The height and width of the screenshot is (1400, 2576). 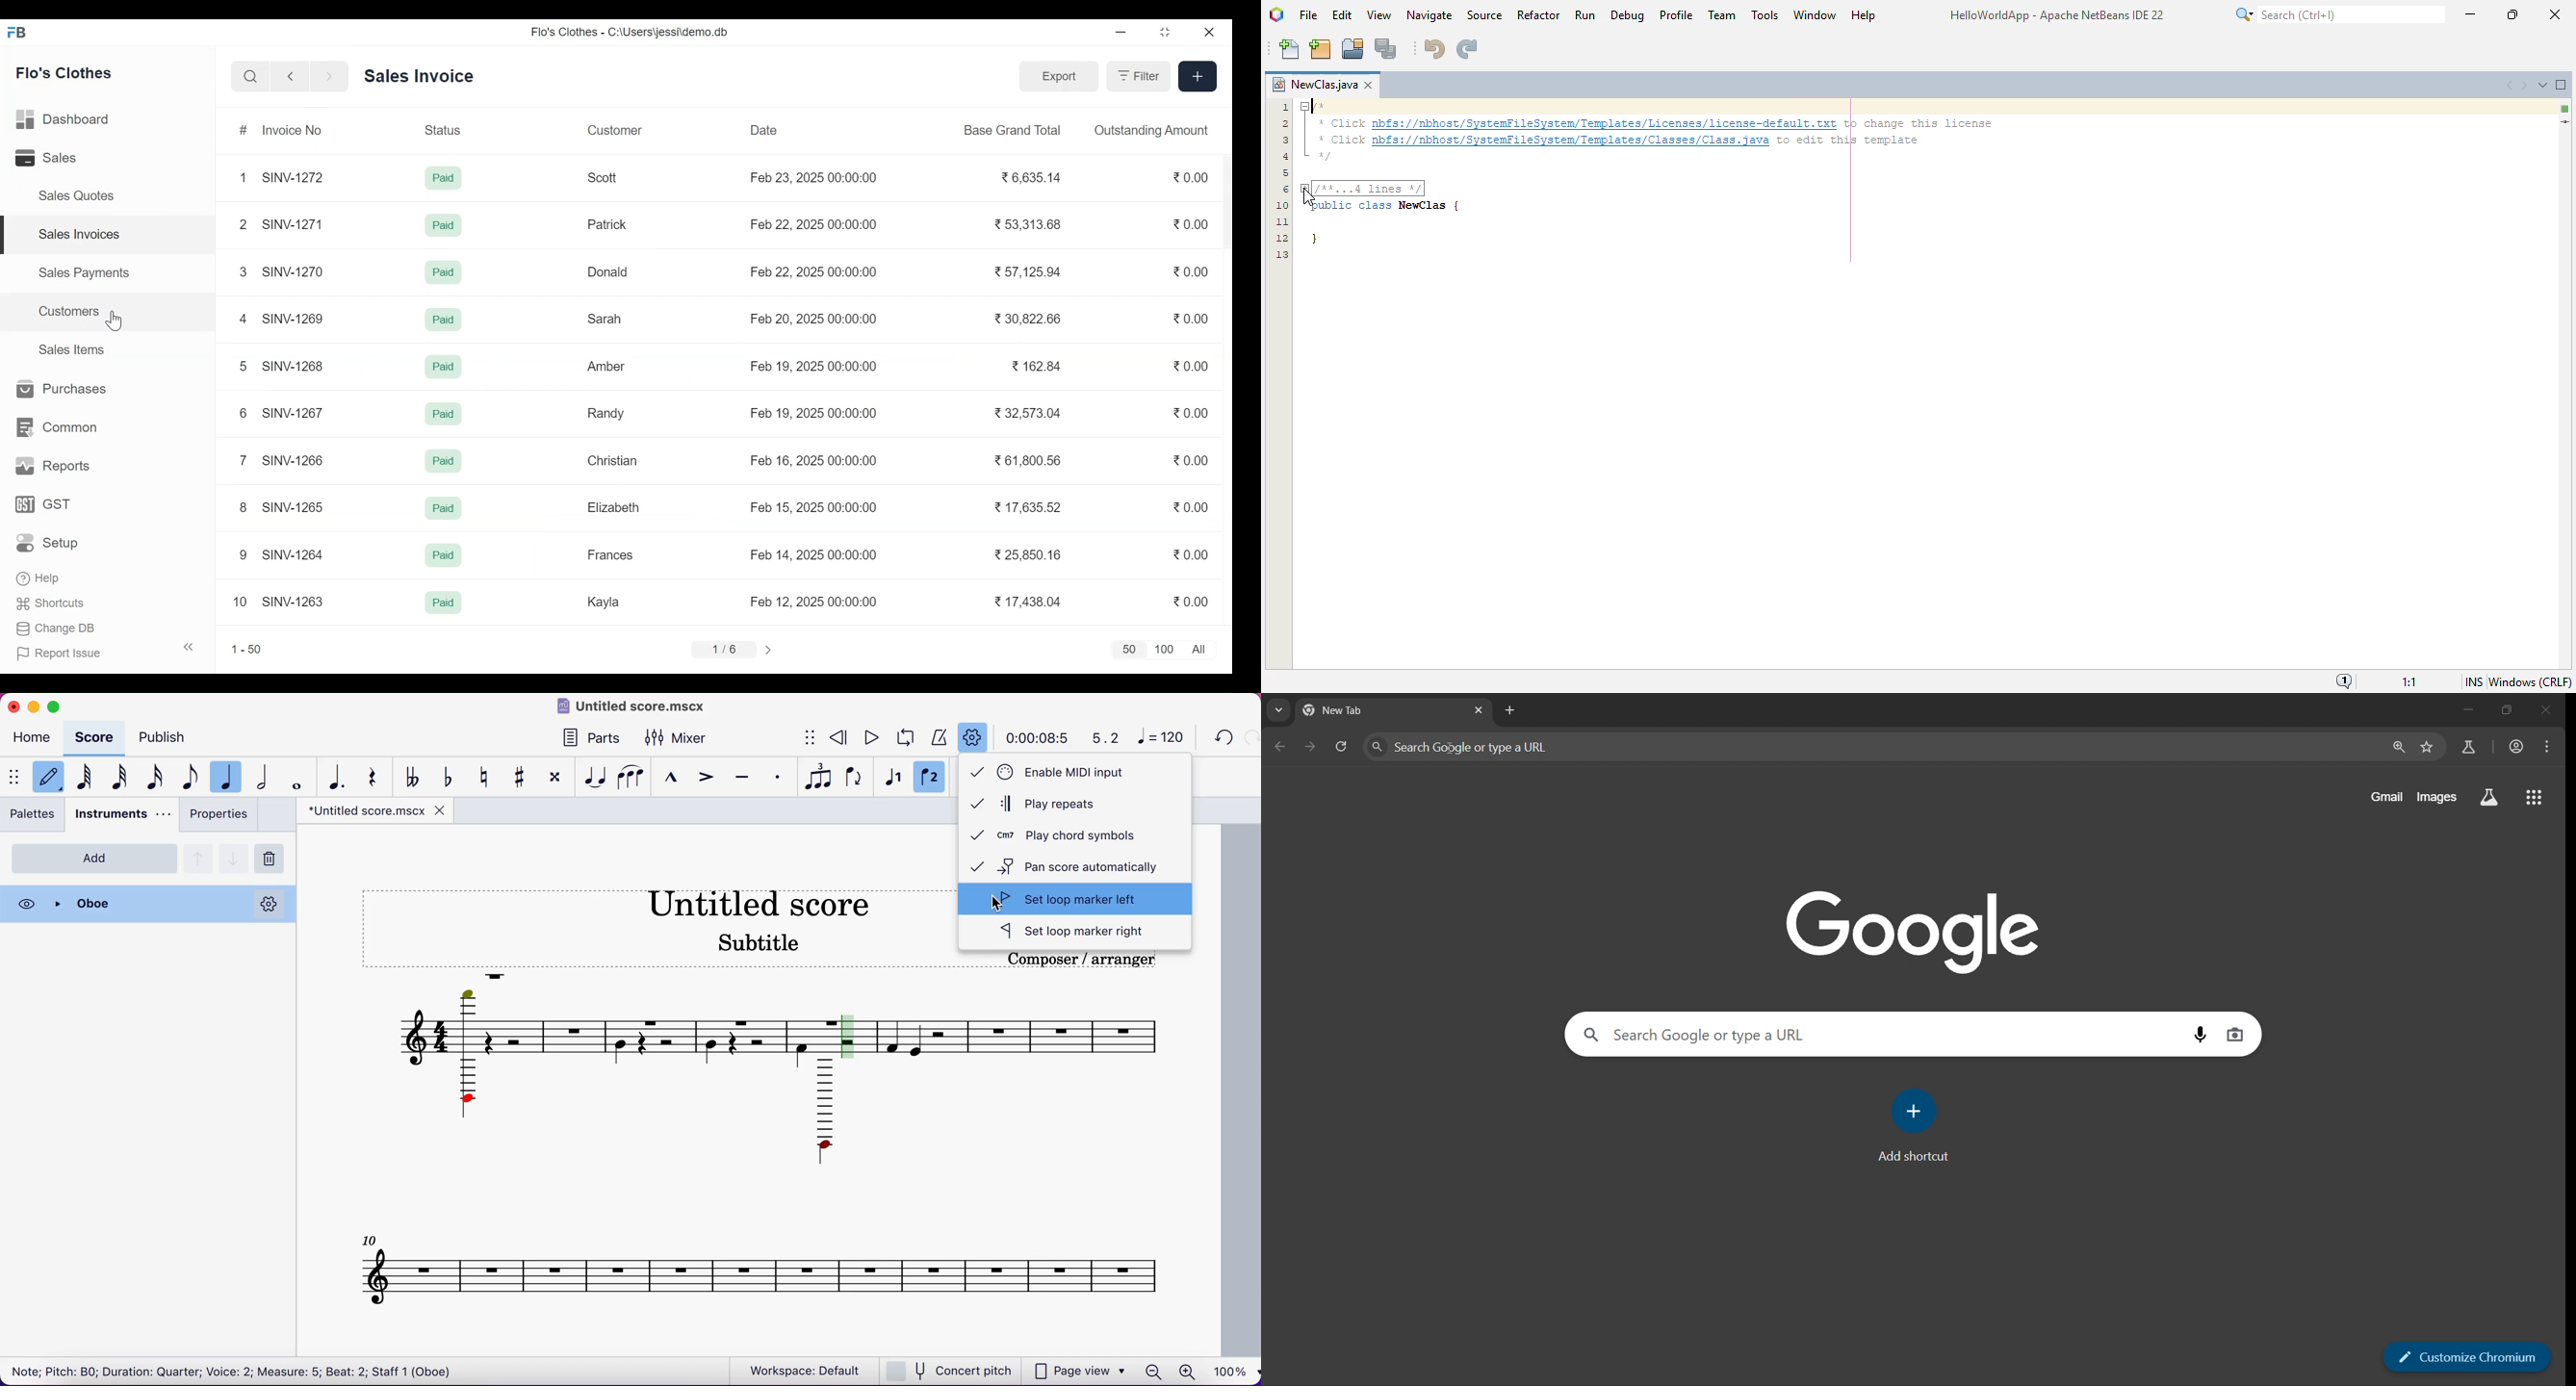 I want to click on 0.00, so click(x=1189, y=413).